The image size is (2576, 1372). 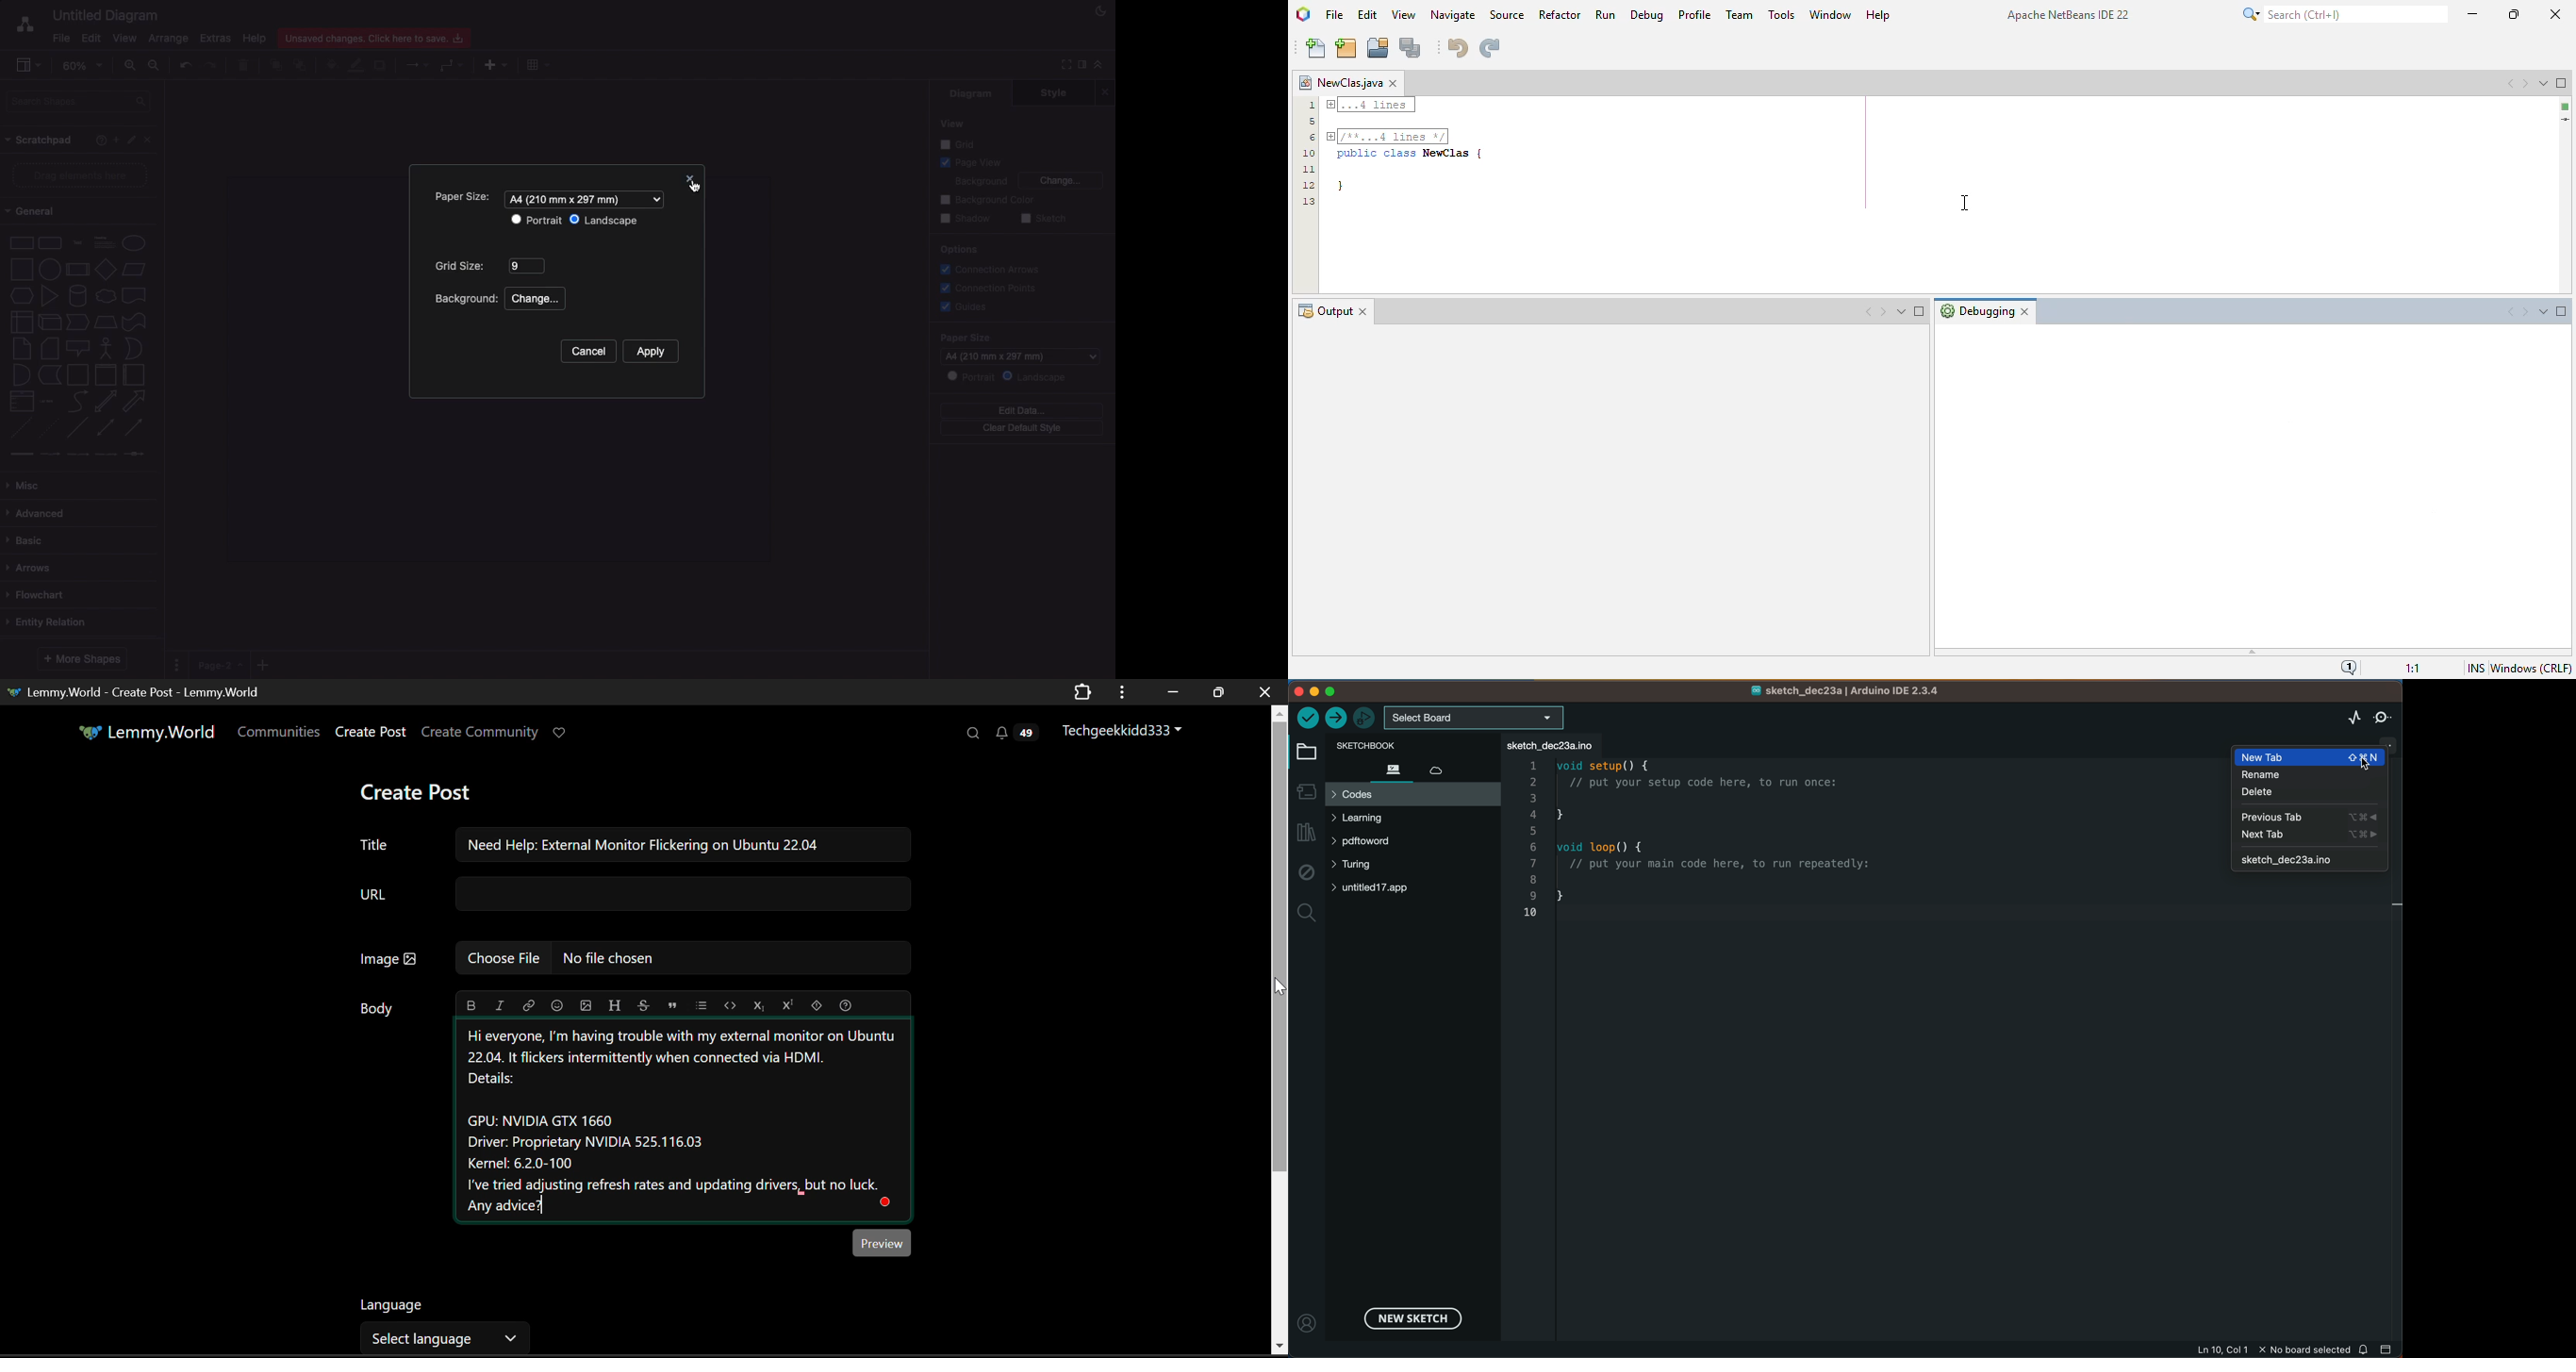 I want to click on Style, so click(x=1053, y=93).